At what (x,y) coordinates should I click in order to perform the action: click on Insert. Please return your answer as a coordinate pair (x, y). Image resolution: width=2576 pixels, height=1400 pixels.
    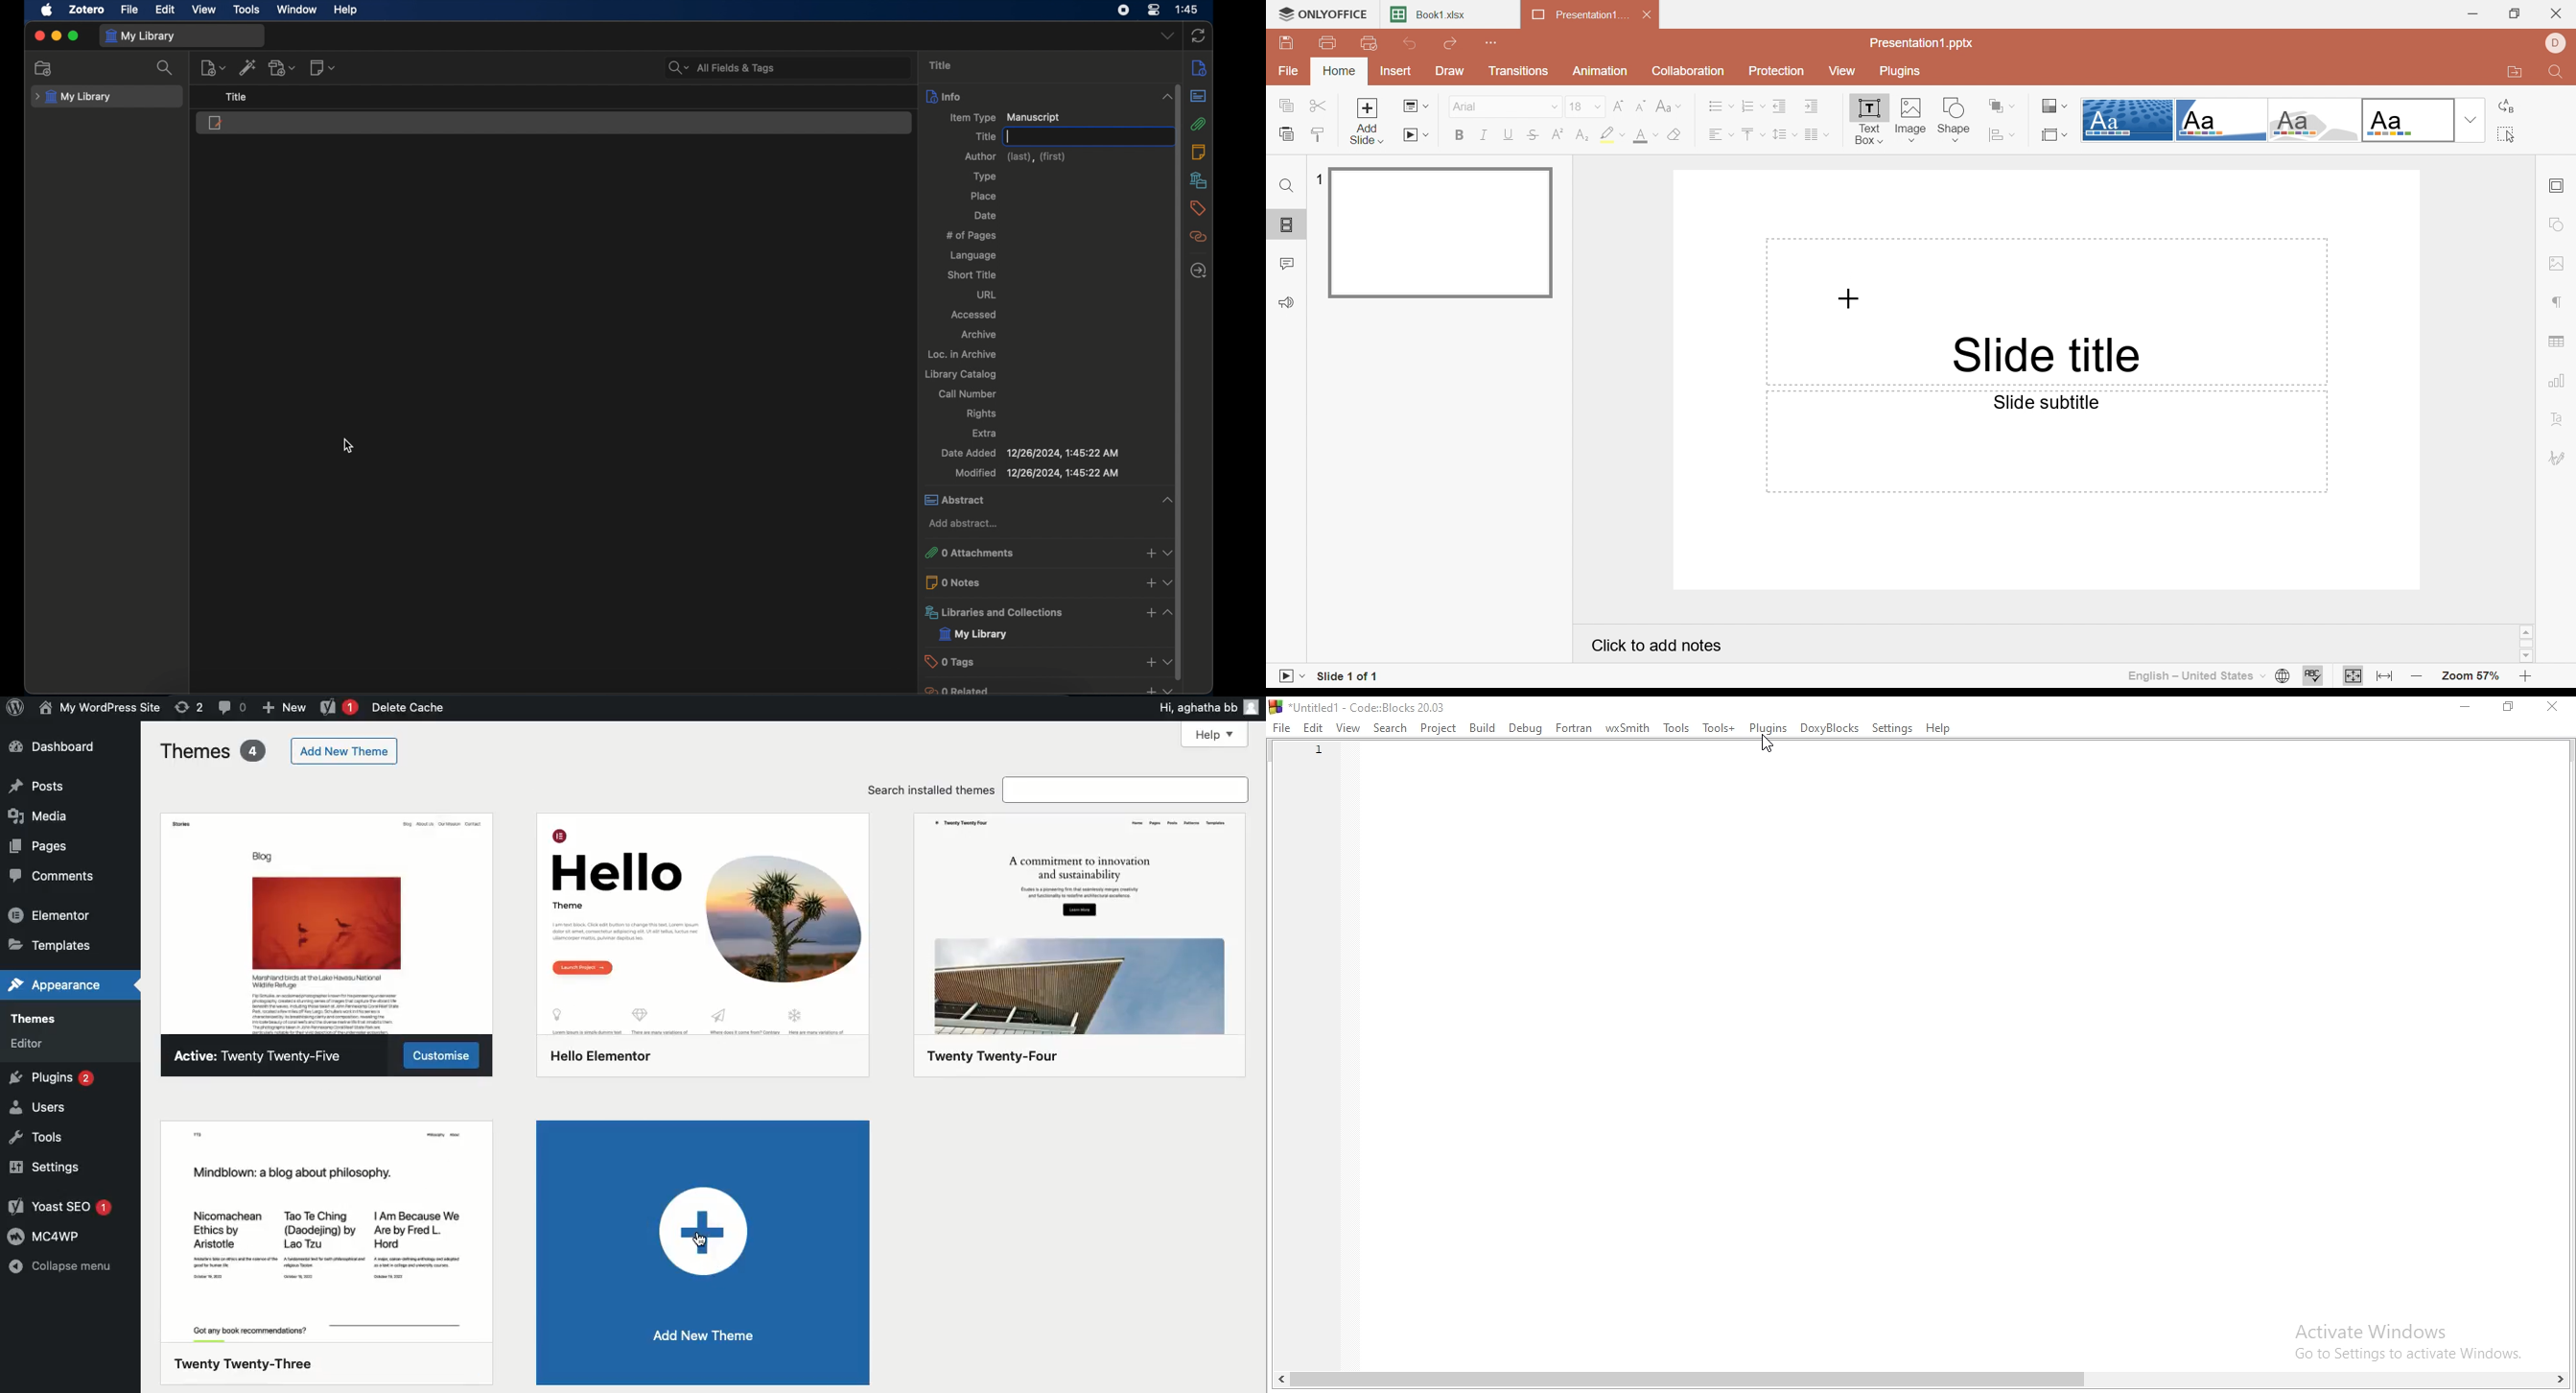
    Looking at the image, I should click on (1394, 70).